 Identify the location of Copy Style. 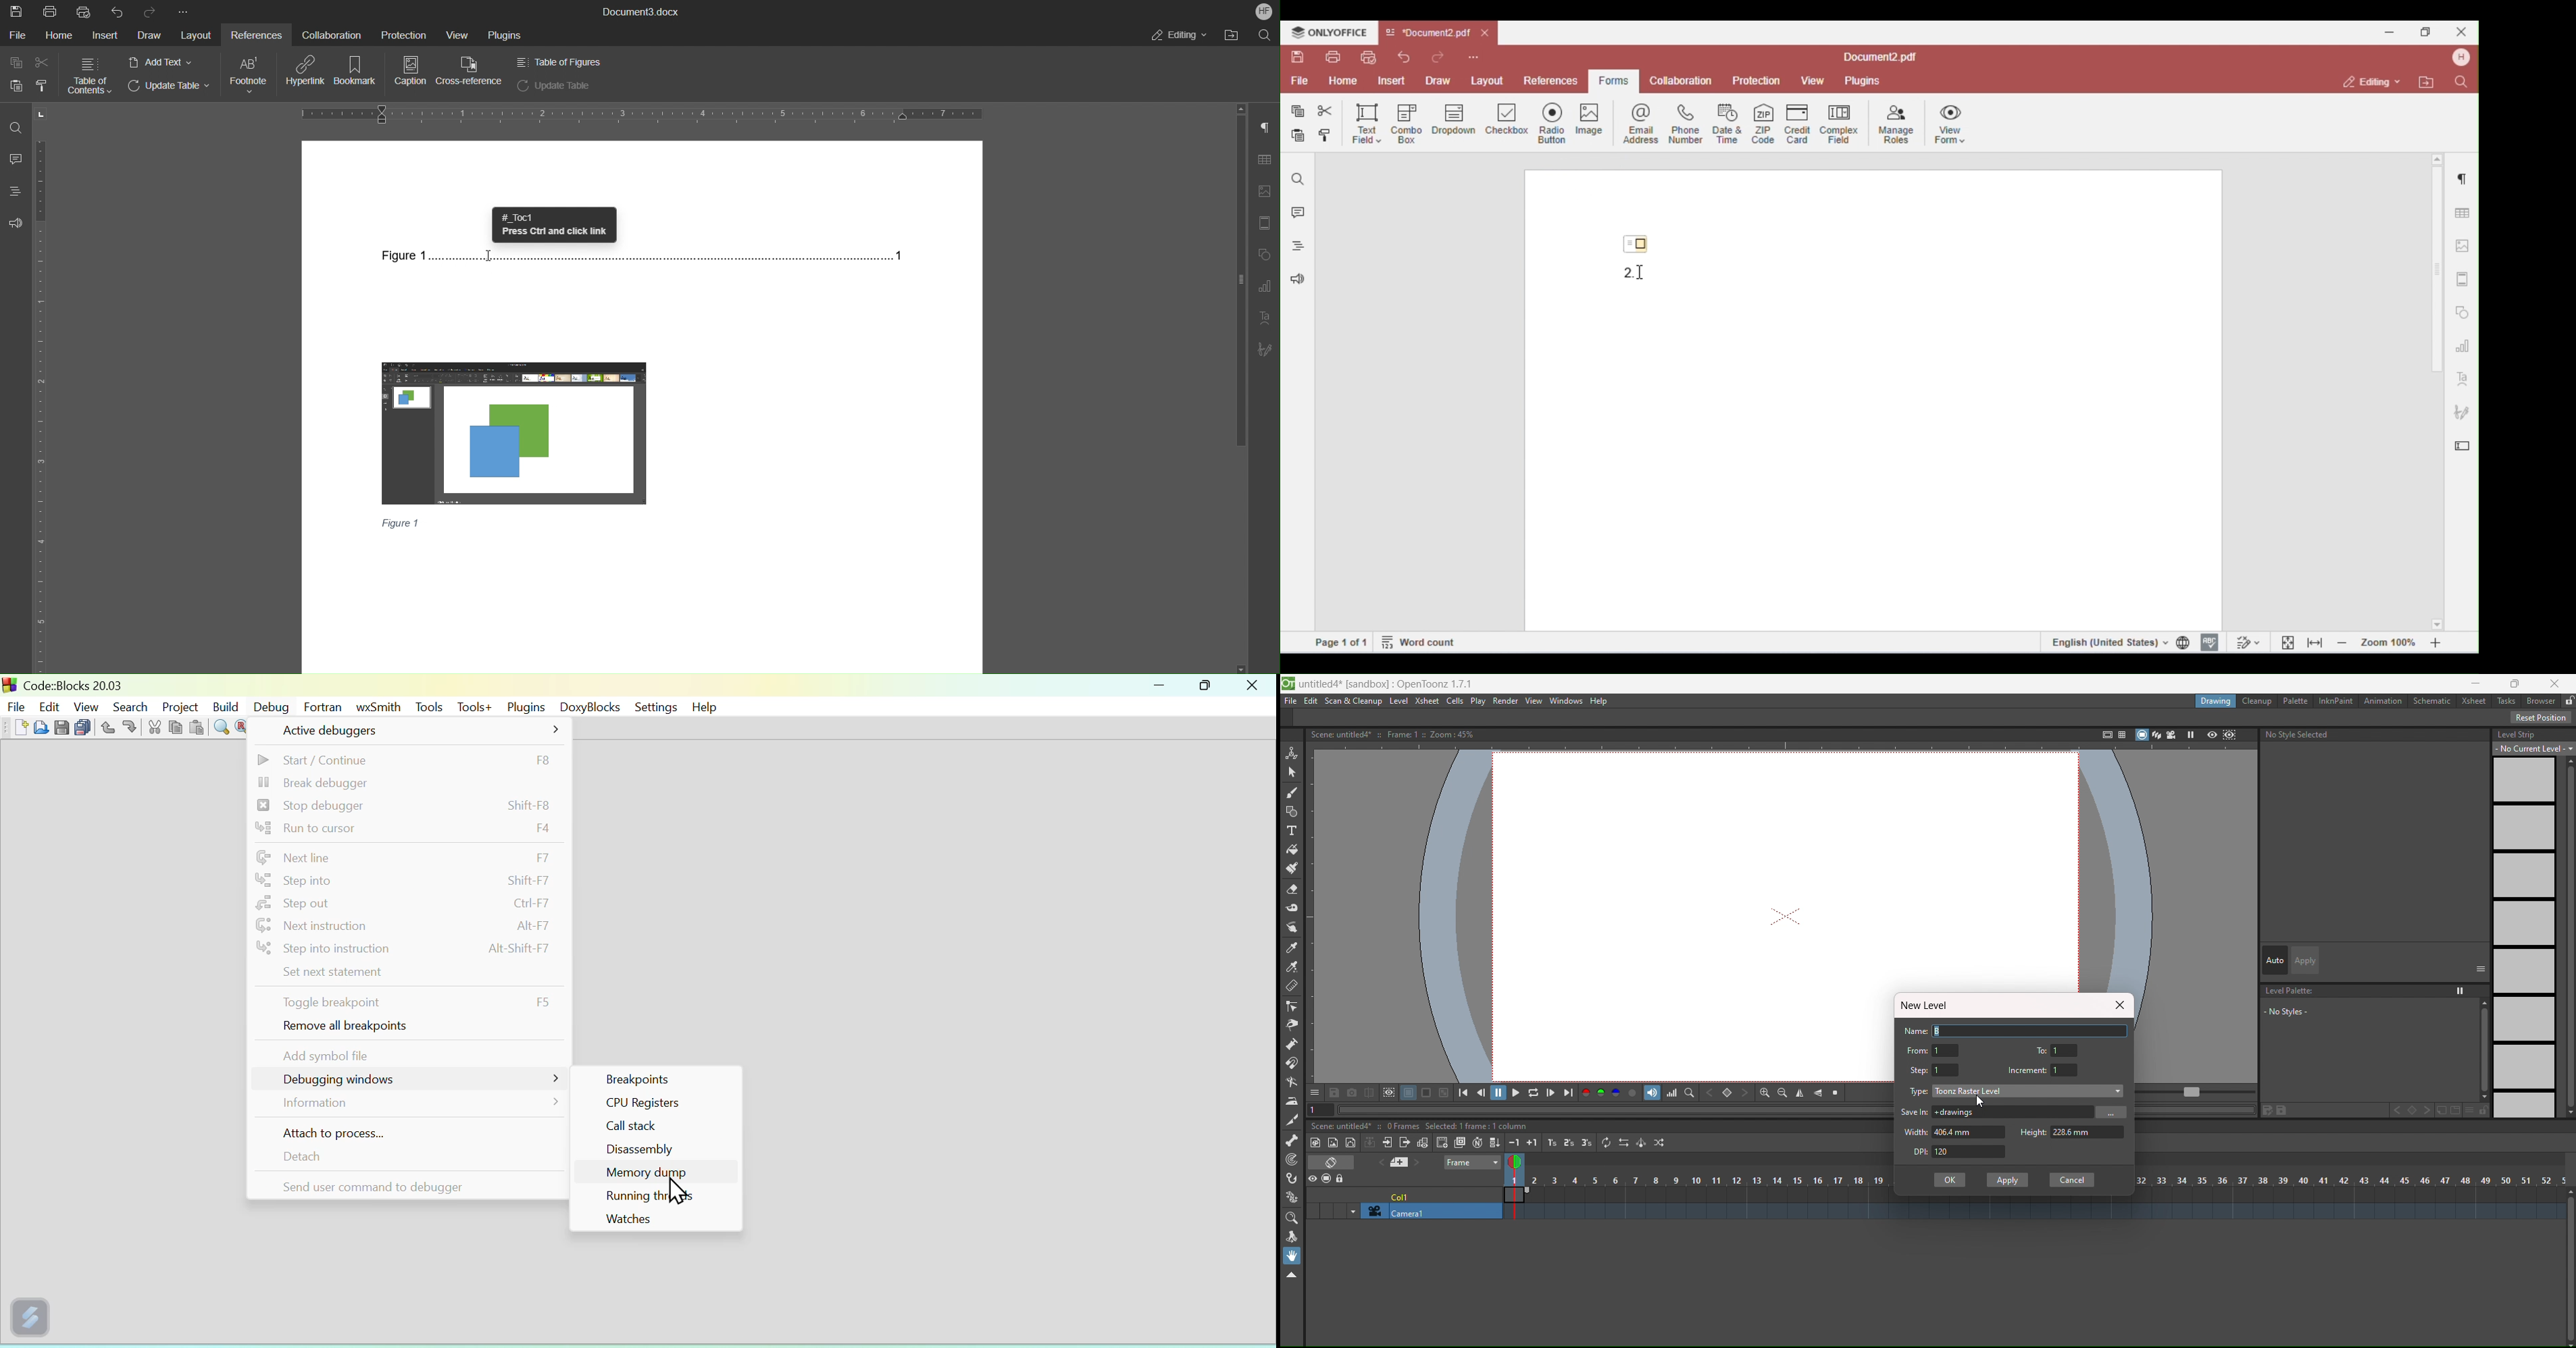
(42, 85).